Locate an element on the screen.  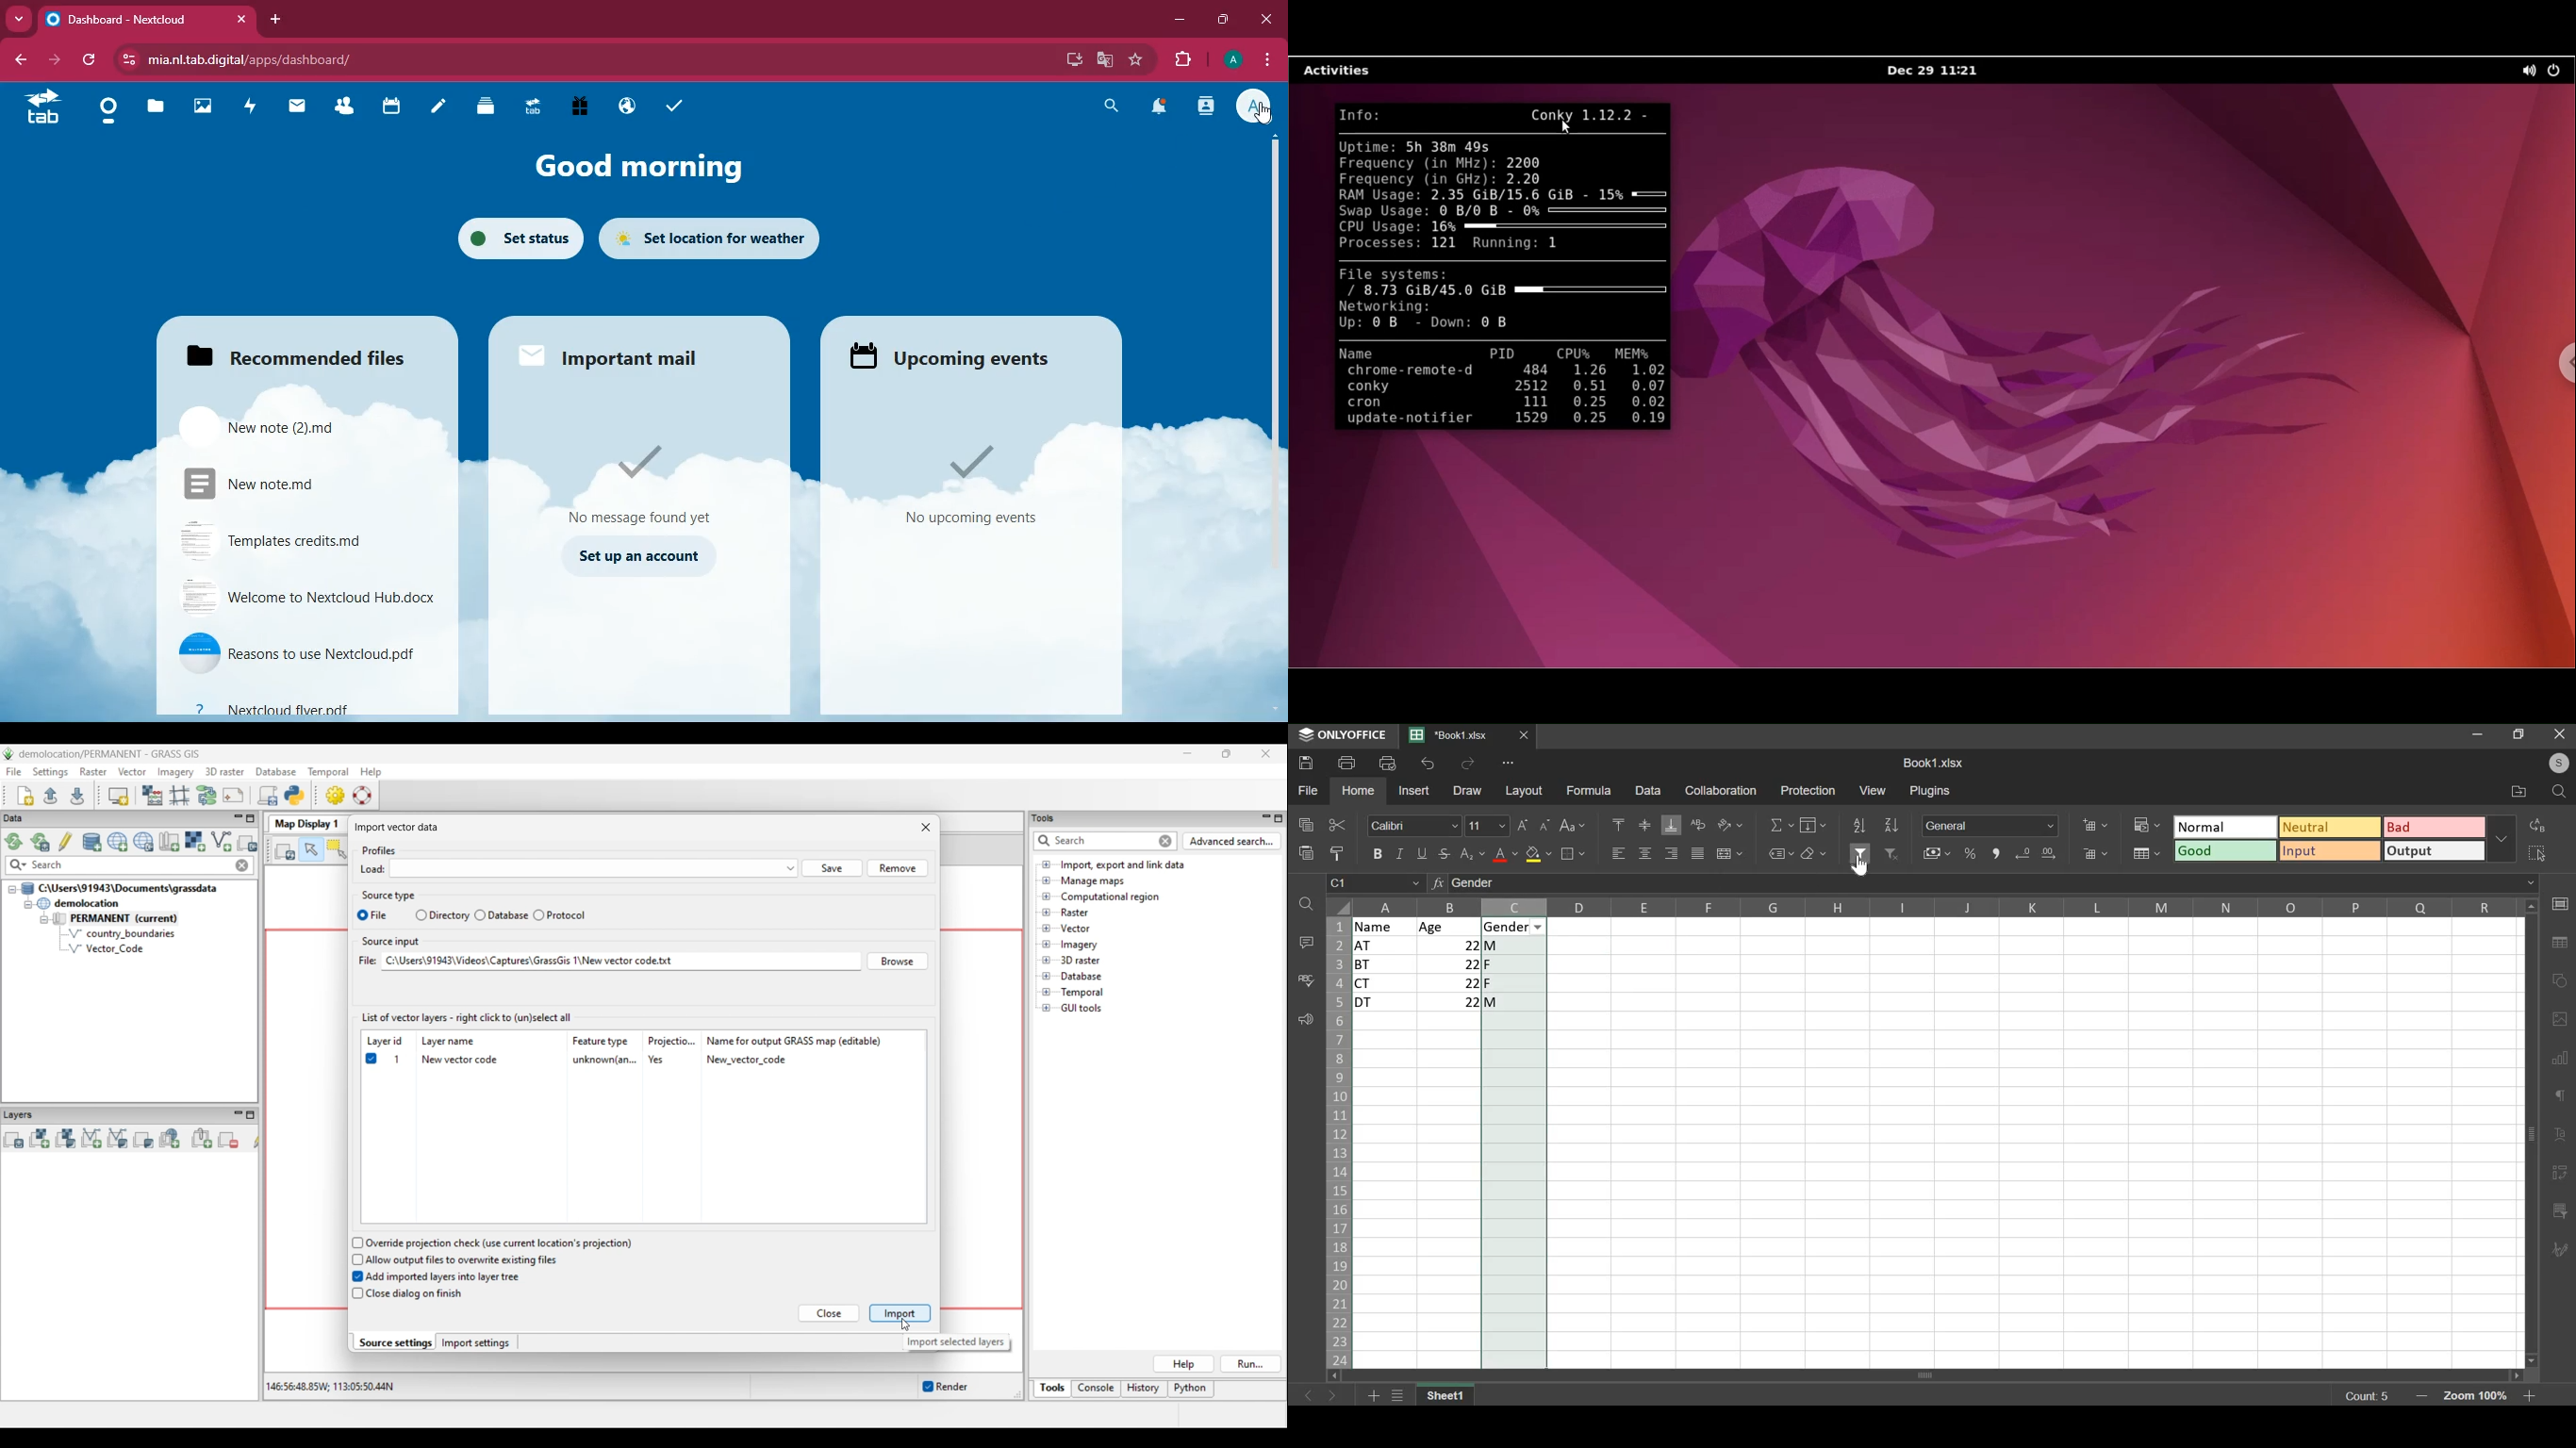
book1.xlsx is located at coordinates (1934, 762).